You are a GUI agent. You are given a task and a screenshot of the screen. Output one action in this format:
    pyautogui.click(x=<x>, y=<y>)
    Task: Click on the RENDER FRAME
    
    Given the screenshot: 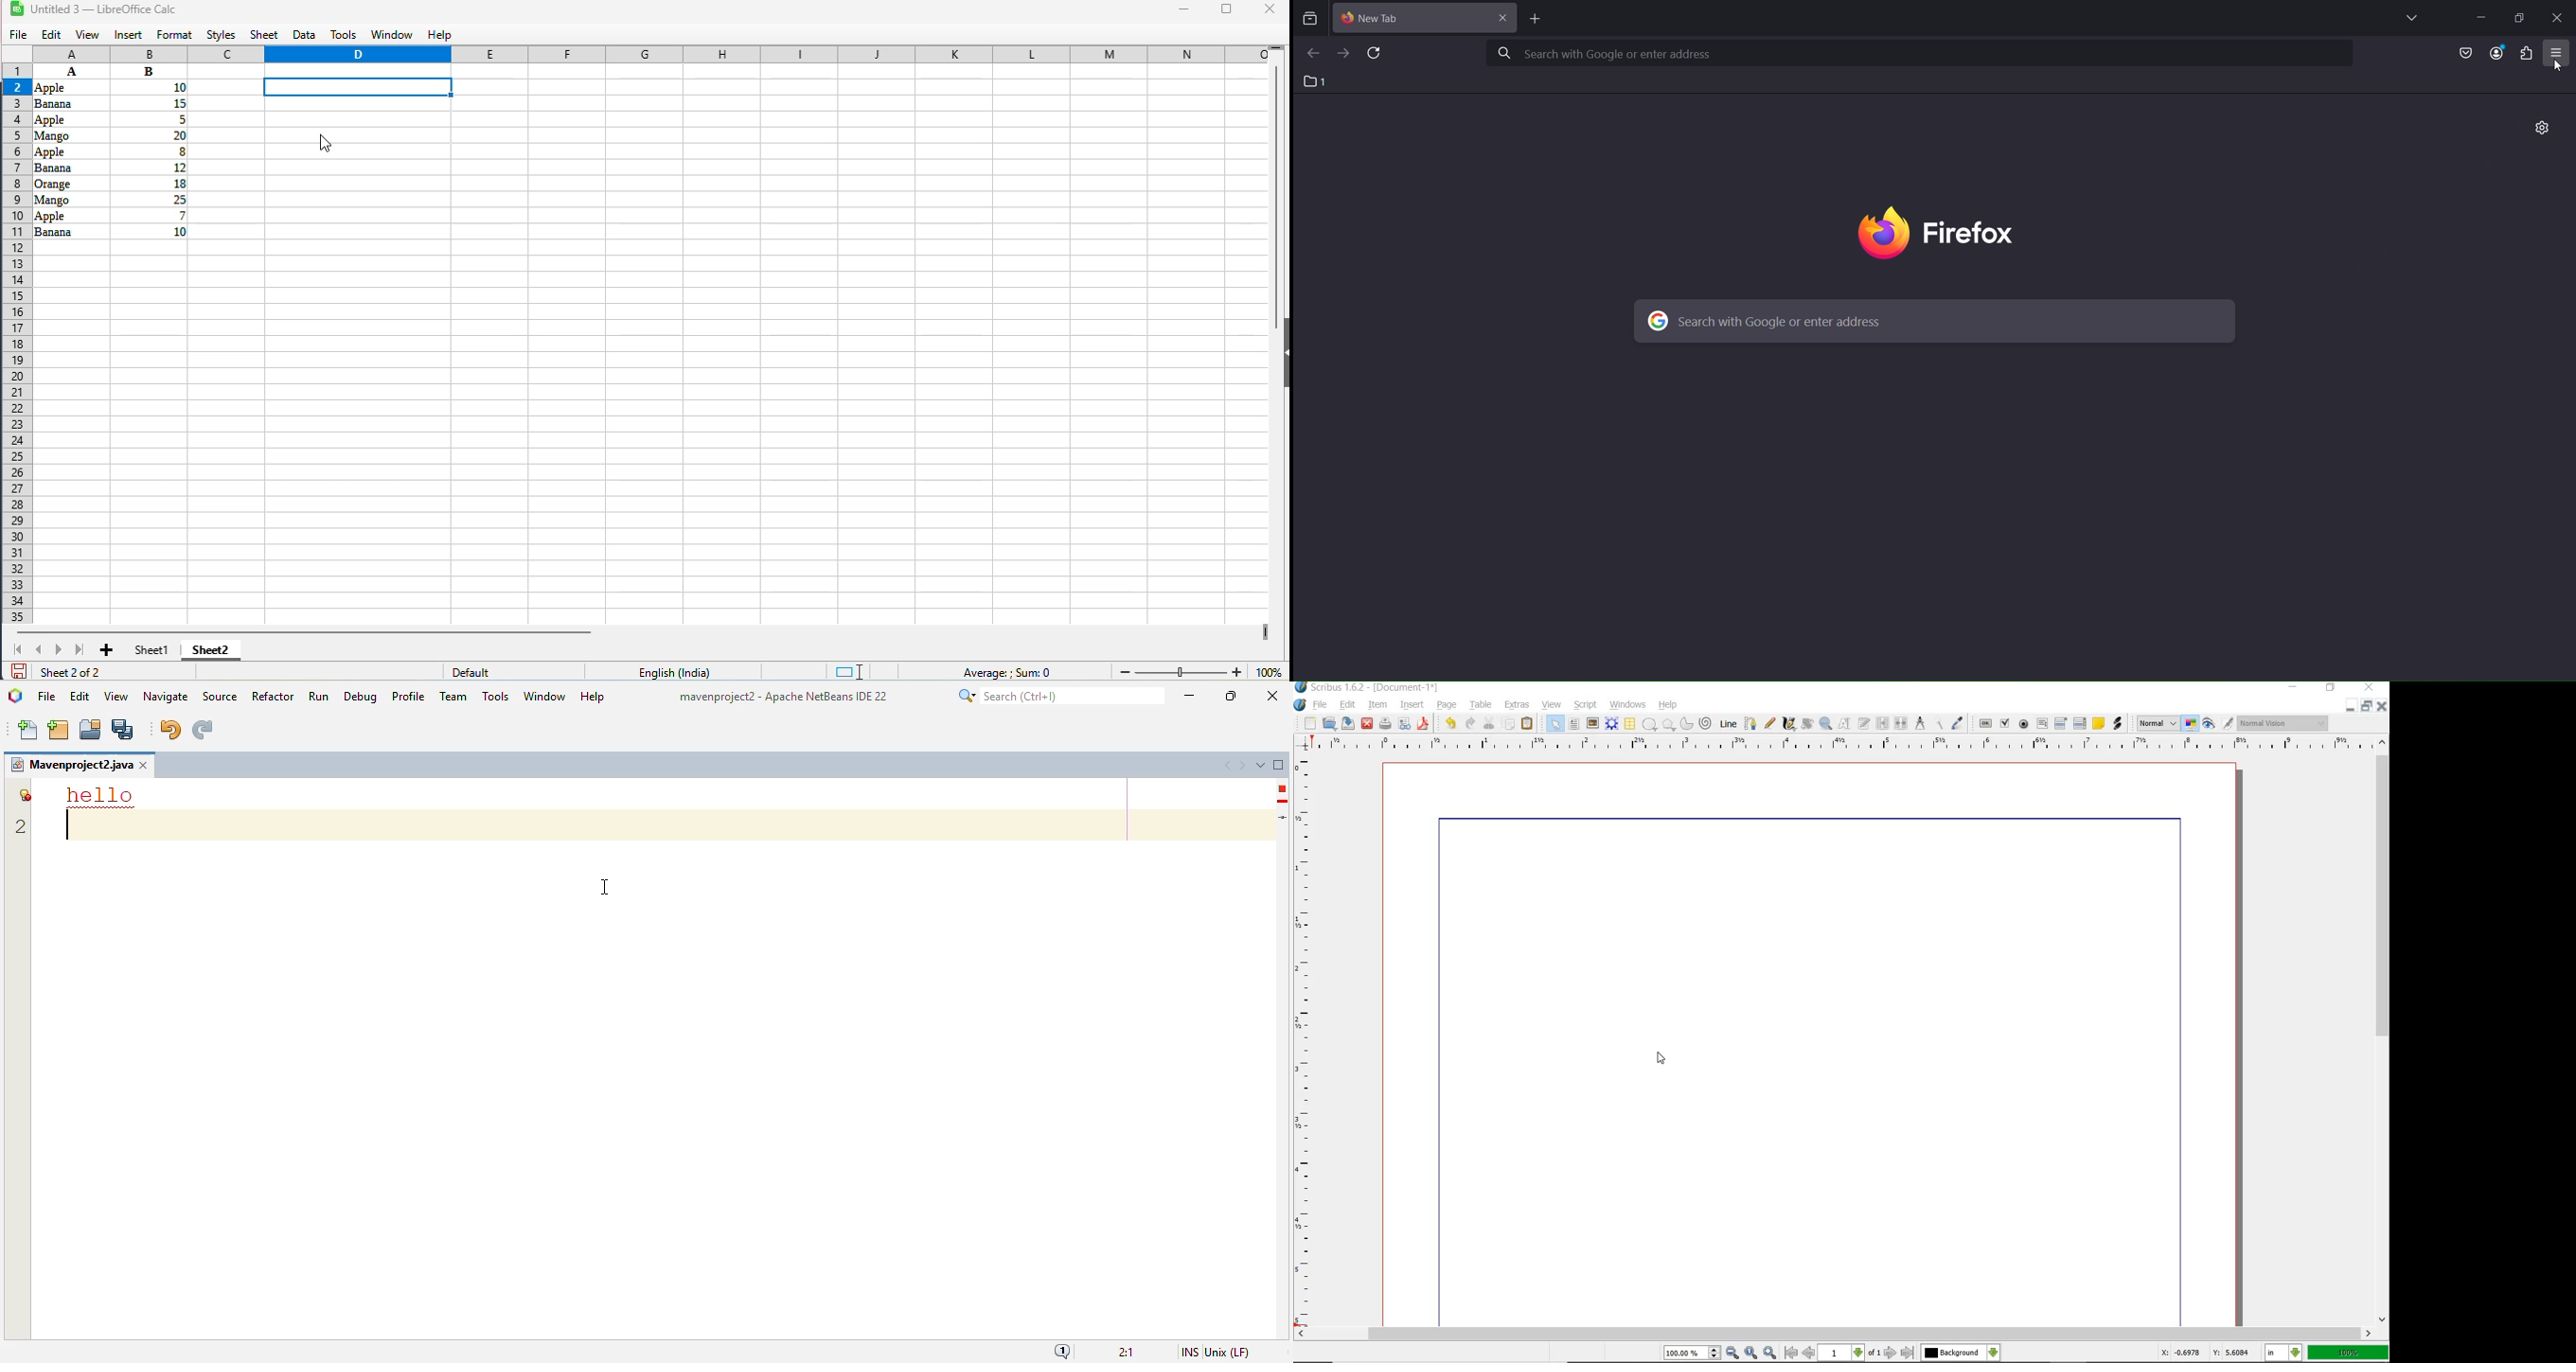 What is the action you would take?
    pyautogui.click(x=1611, y=723)
    